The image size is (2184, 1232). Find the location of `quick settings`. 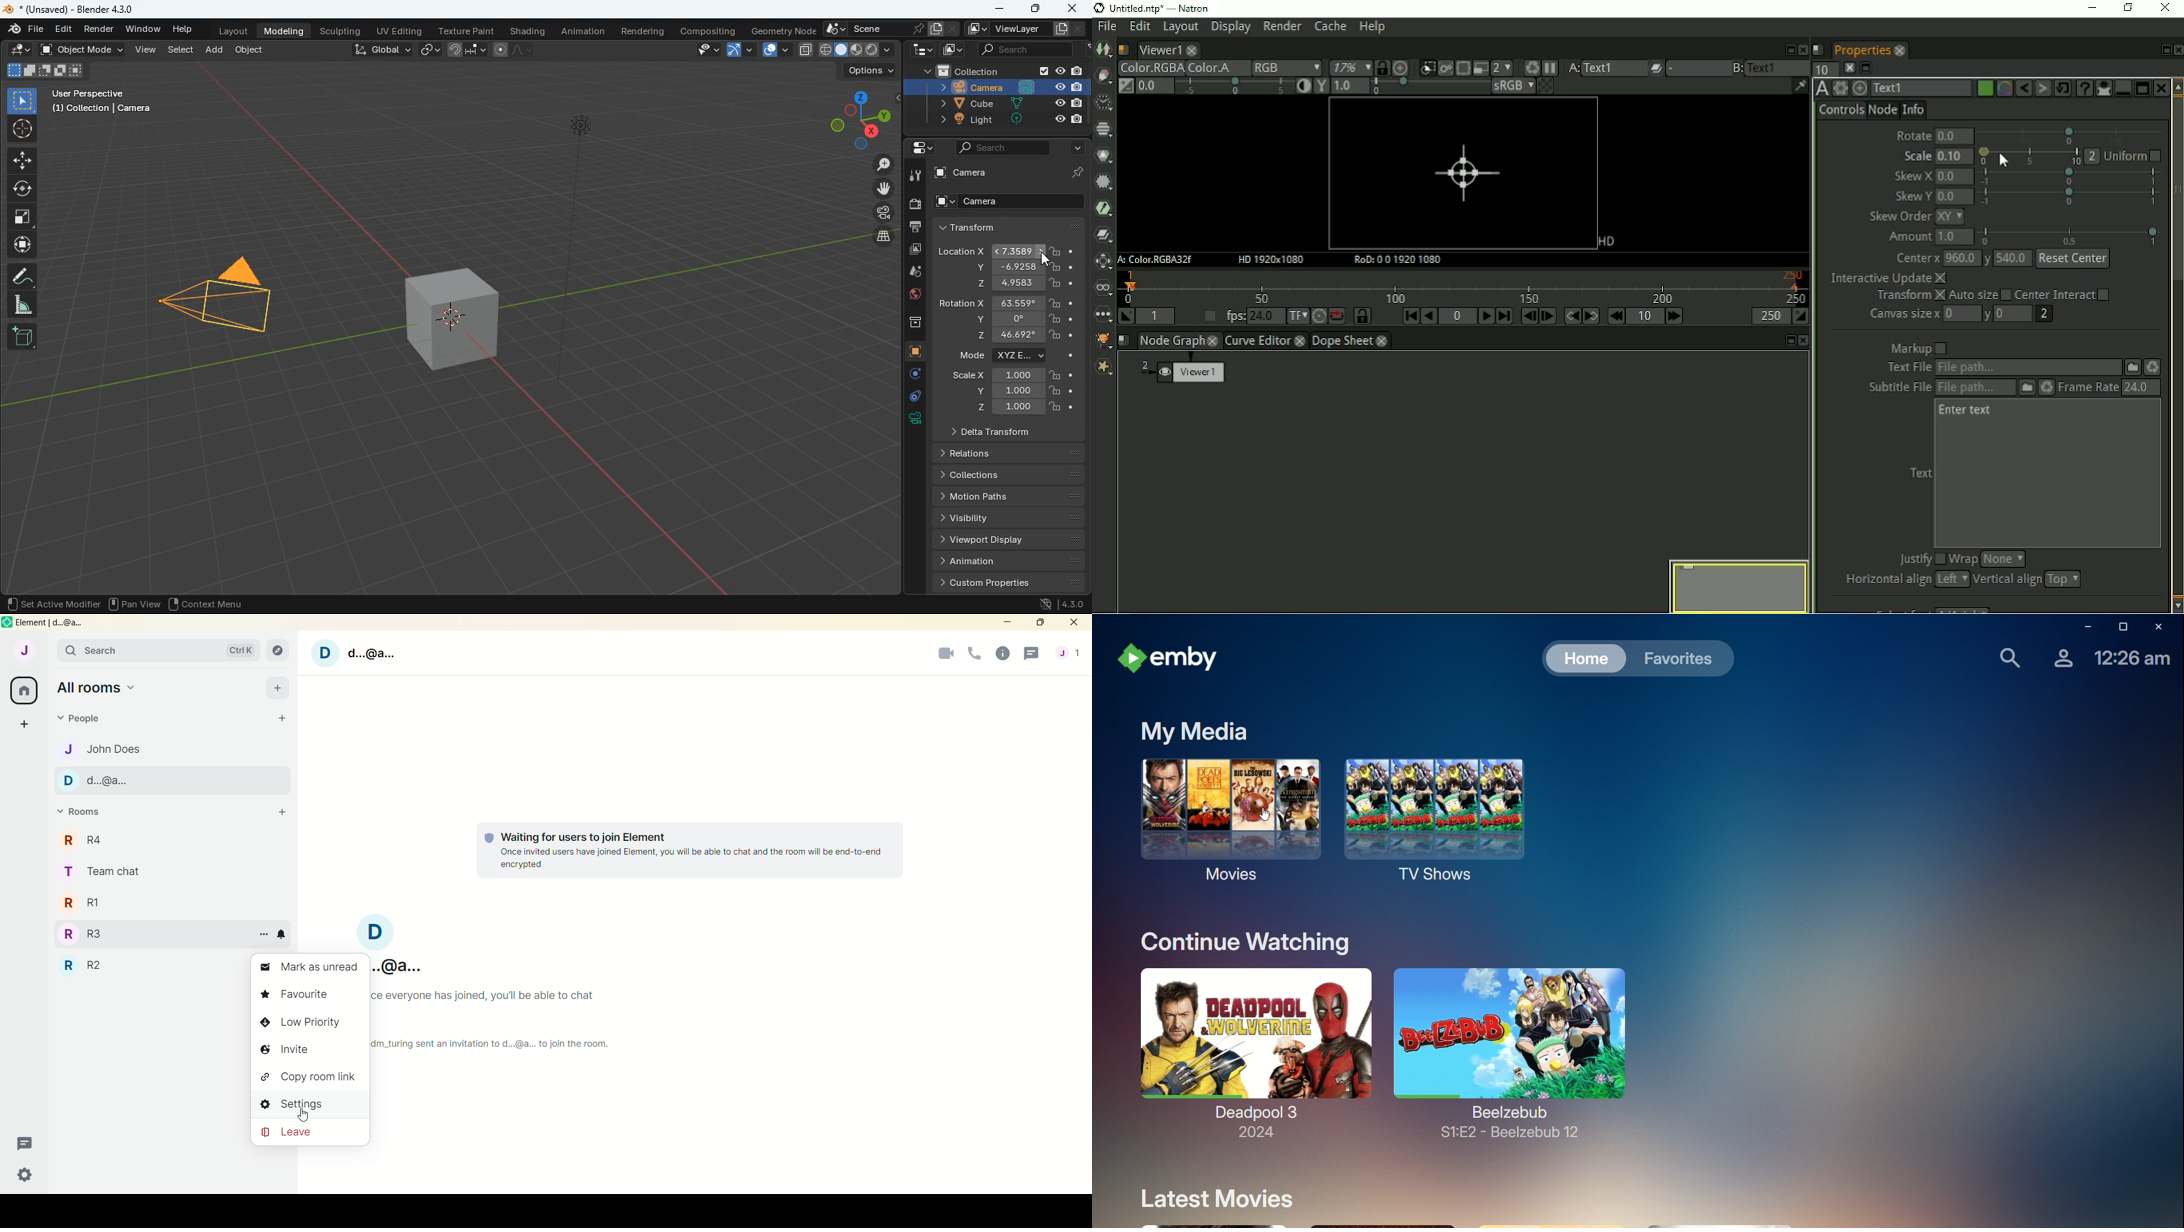

quick settings is located at coordinates (28, 1176).